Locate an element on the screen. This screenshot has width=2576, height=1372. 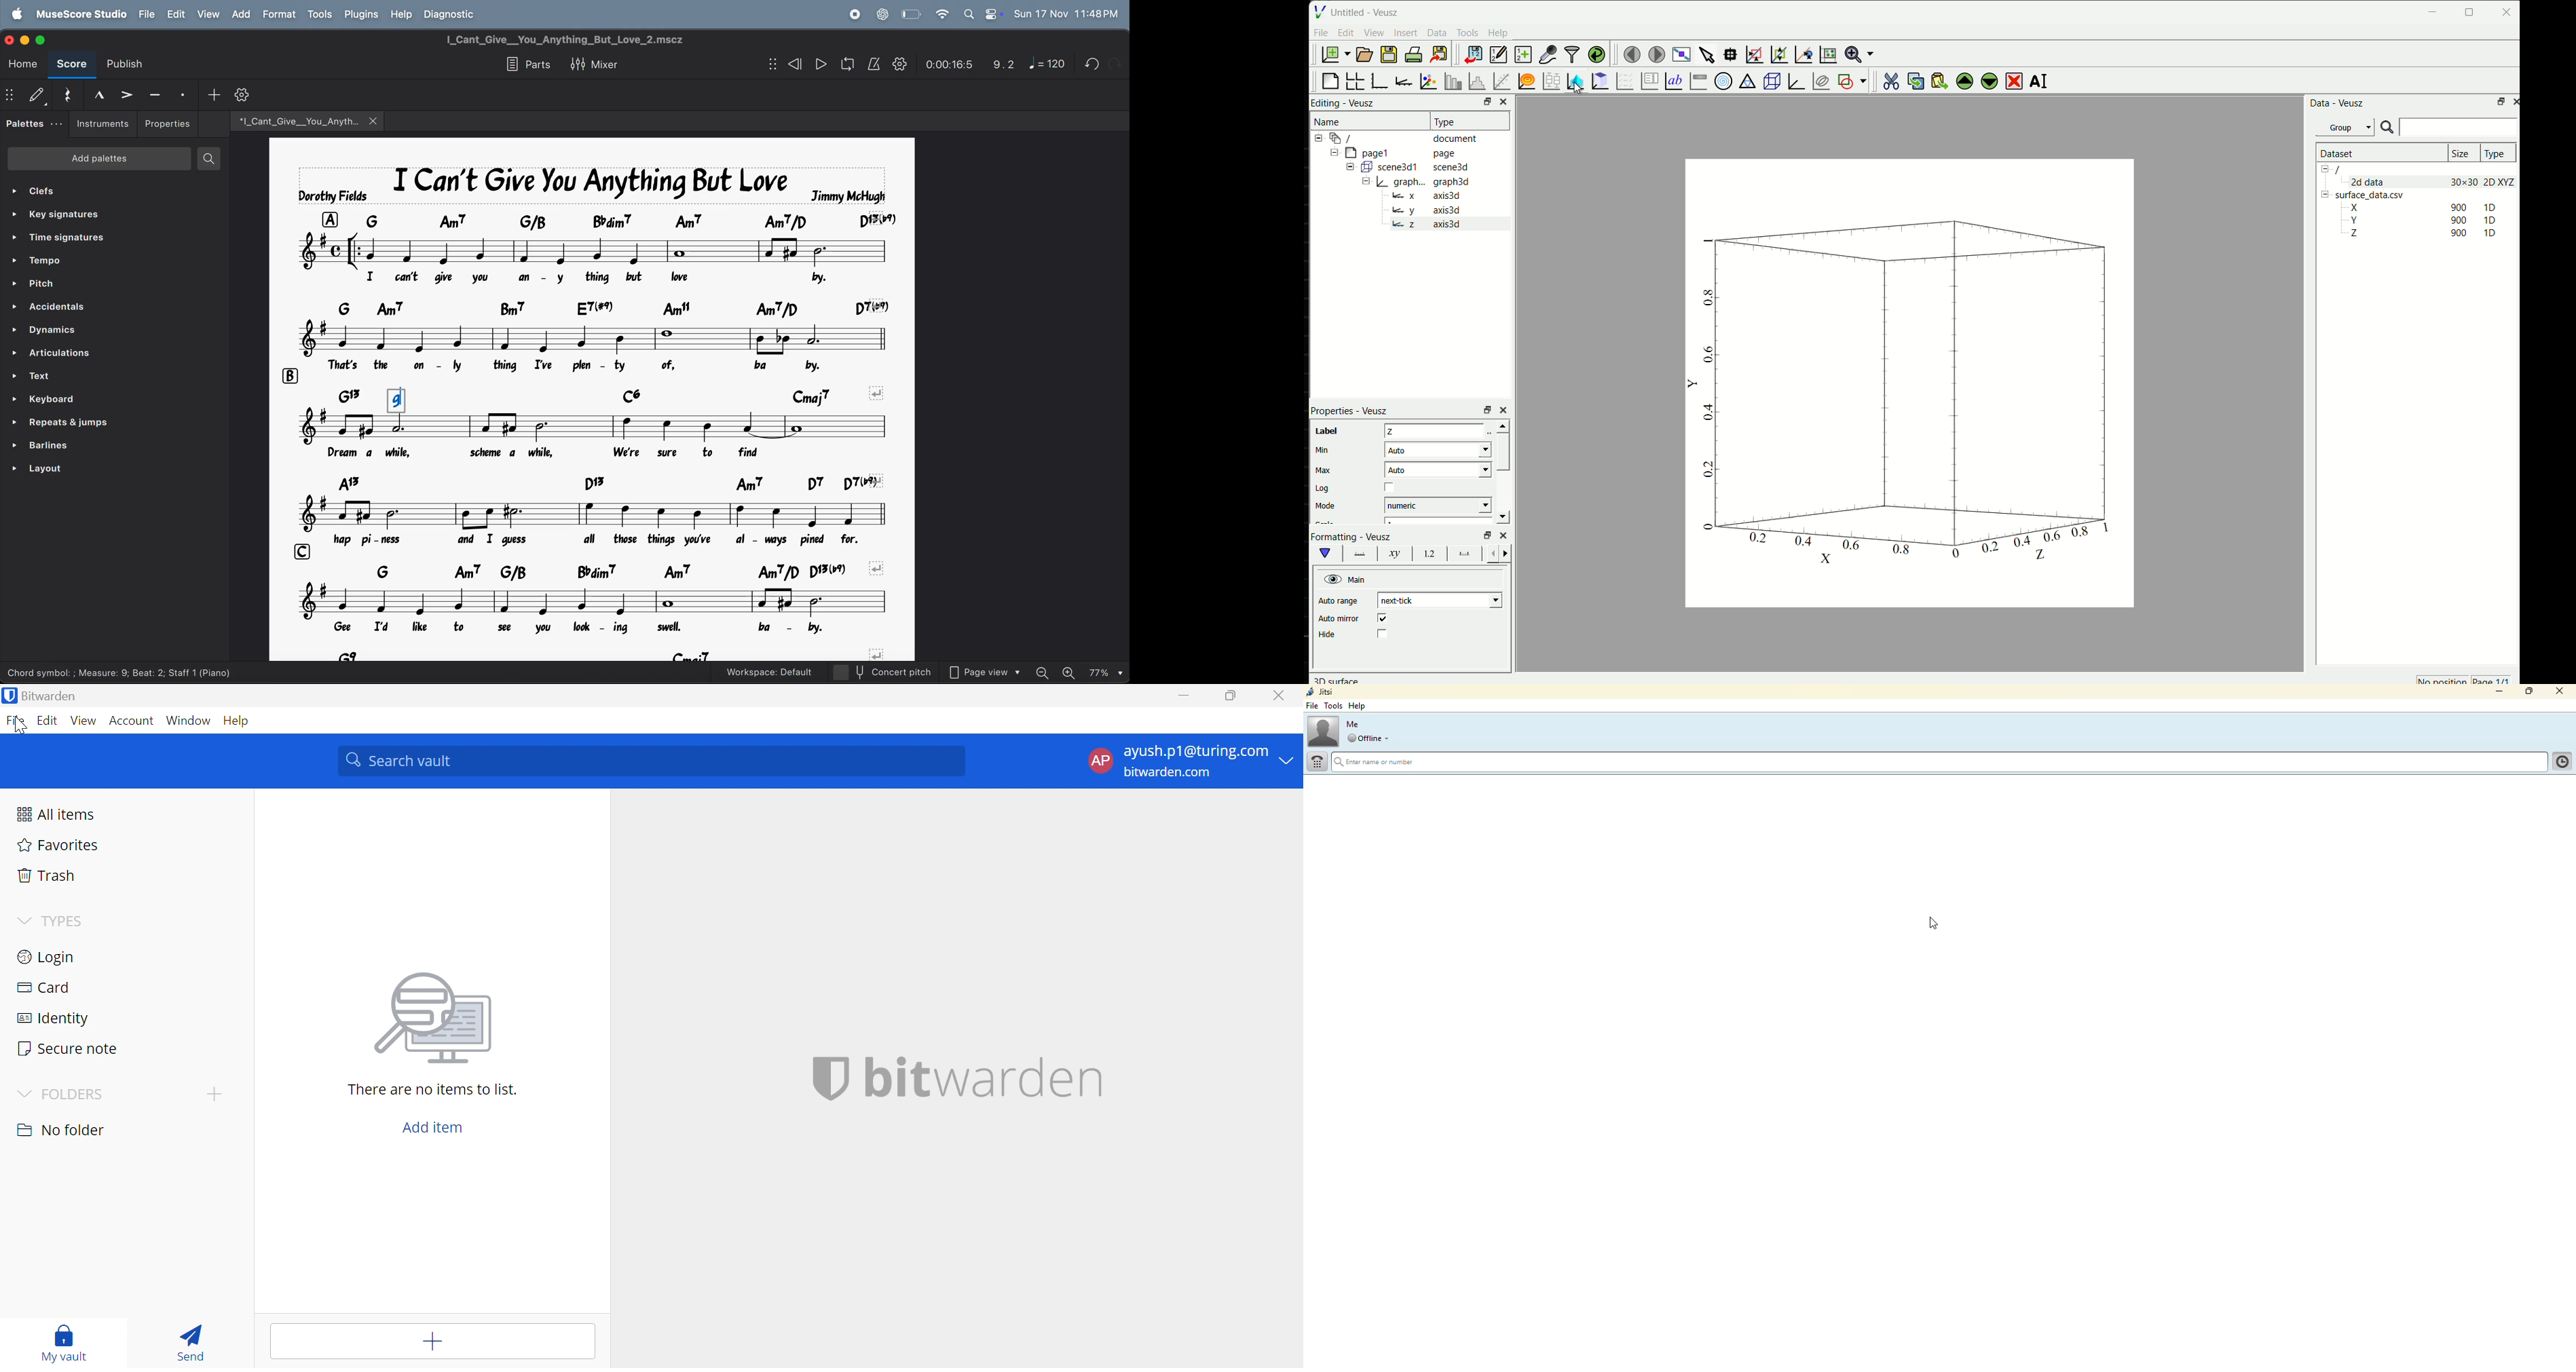
search box is located at coordinates (2458, 127).